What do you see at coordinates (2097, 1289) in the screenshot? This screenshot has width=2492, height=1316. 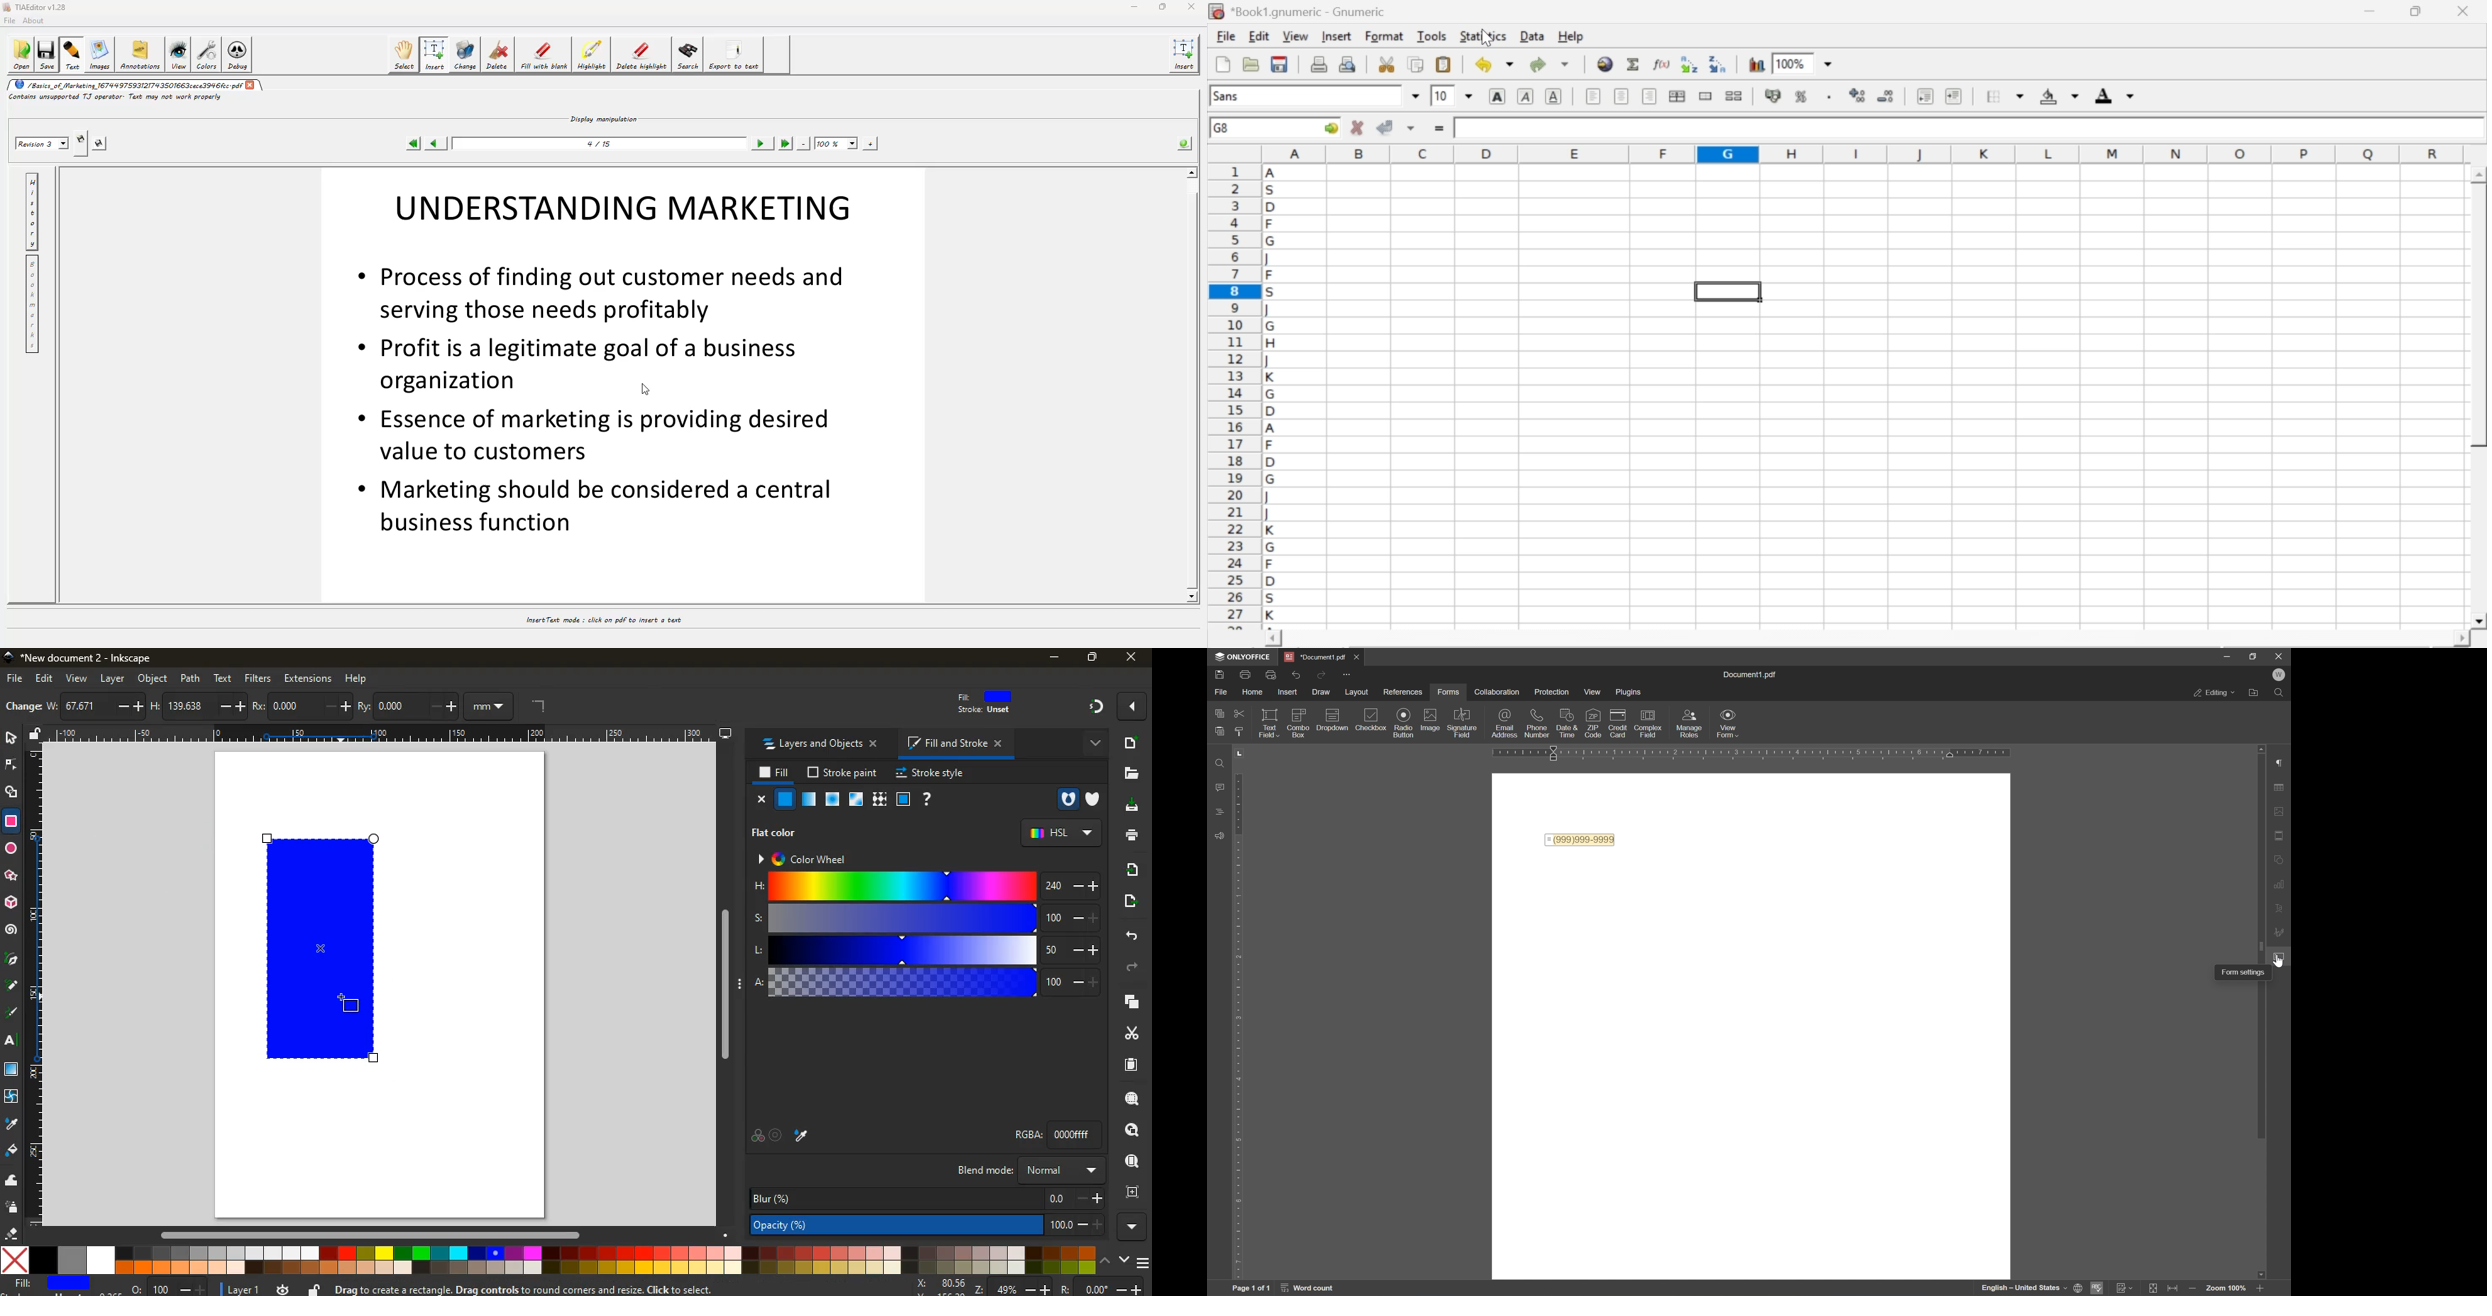 I see `spell checking` at bounding box center [2097, 1289].